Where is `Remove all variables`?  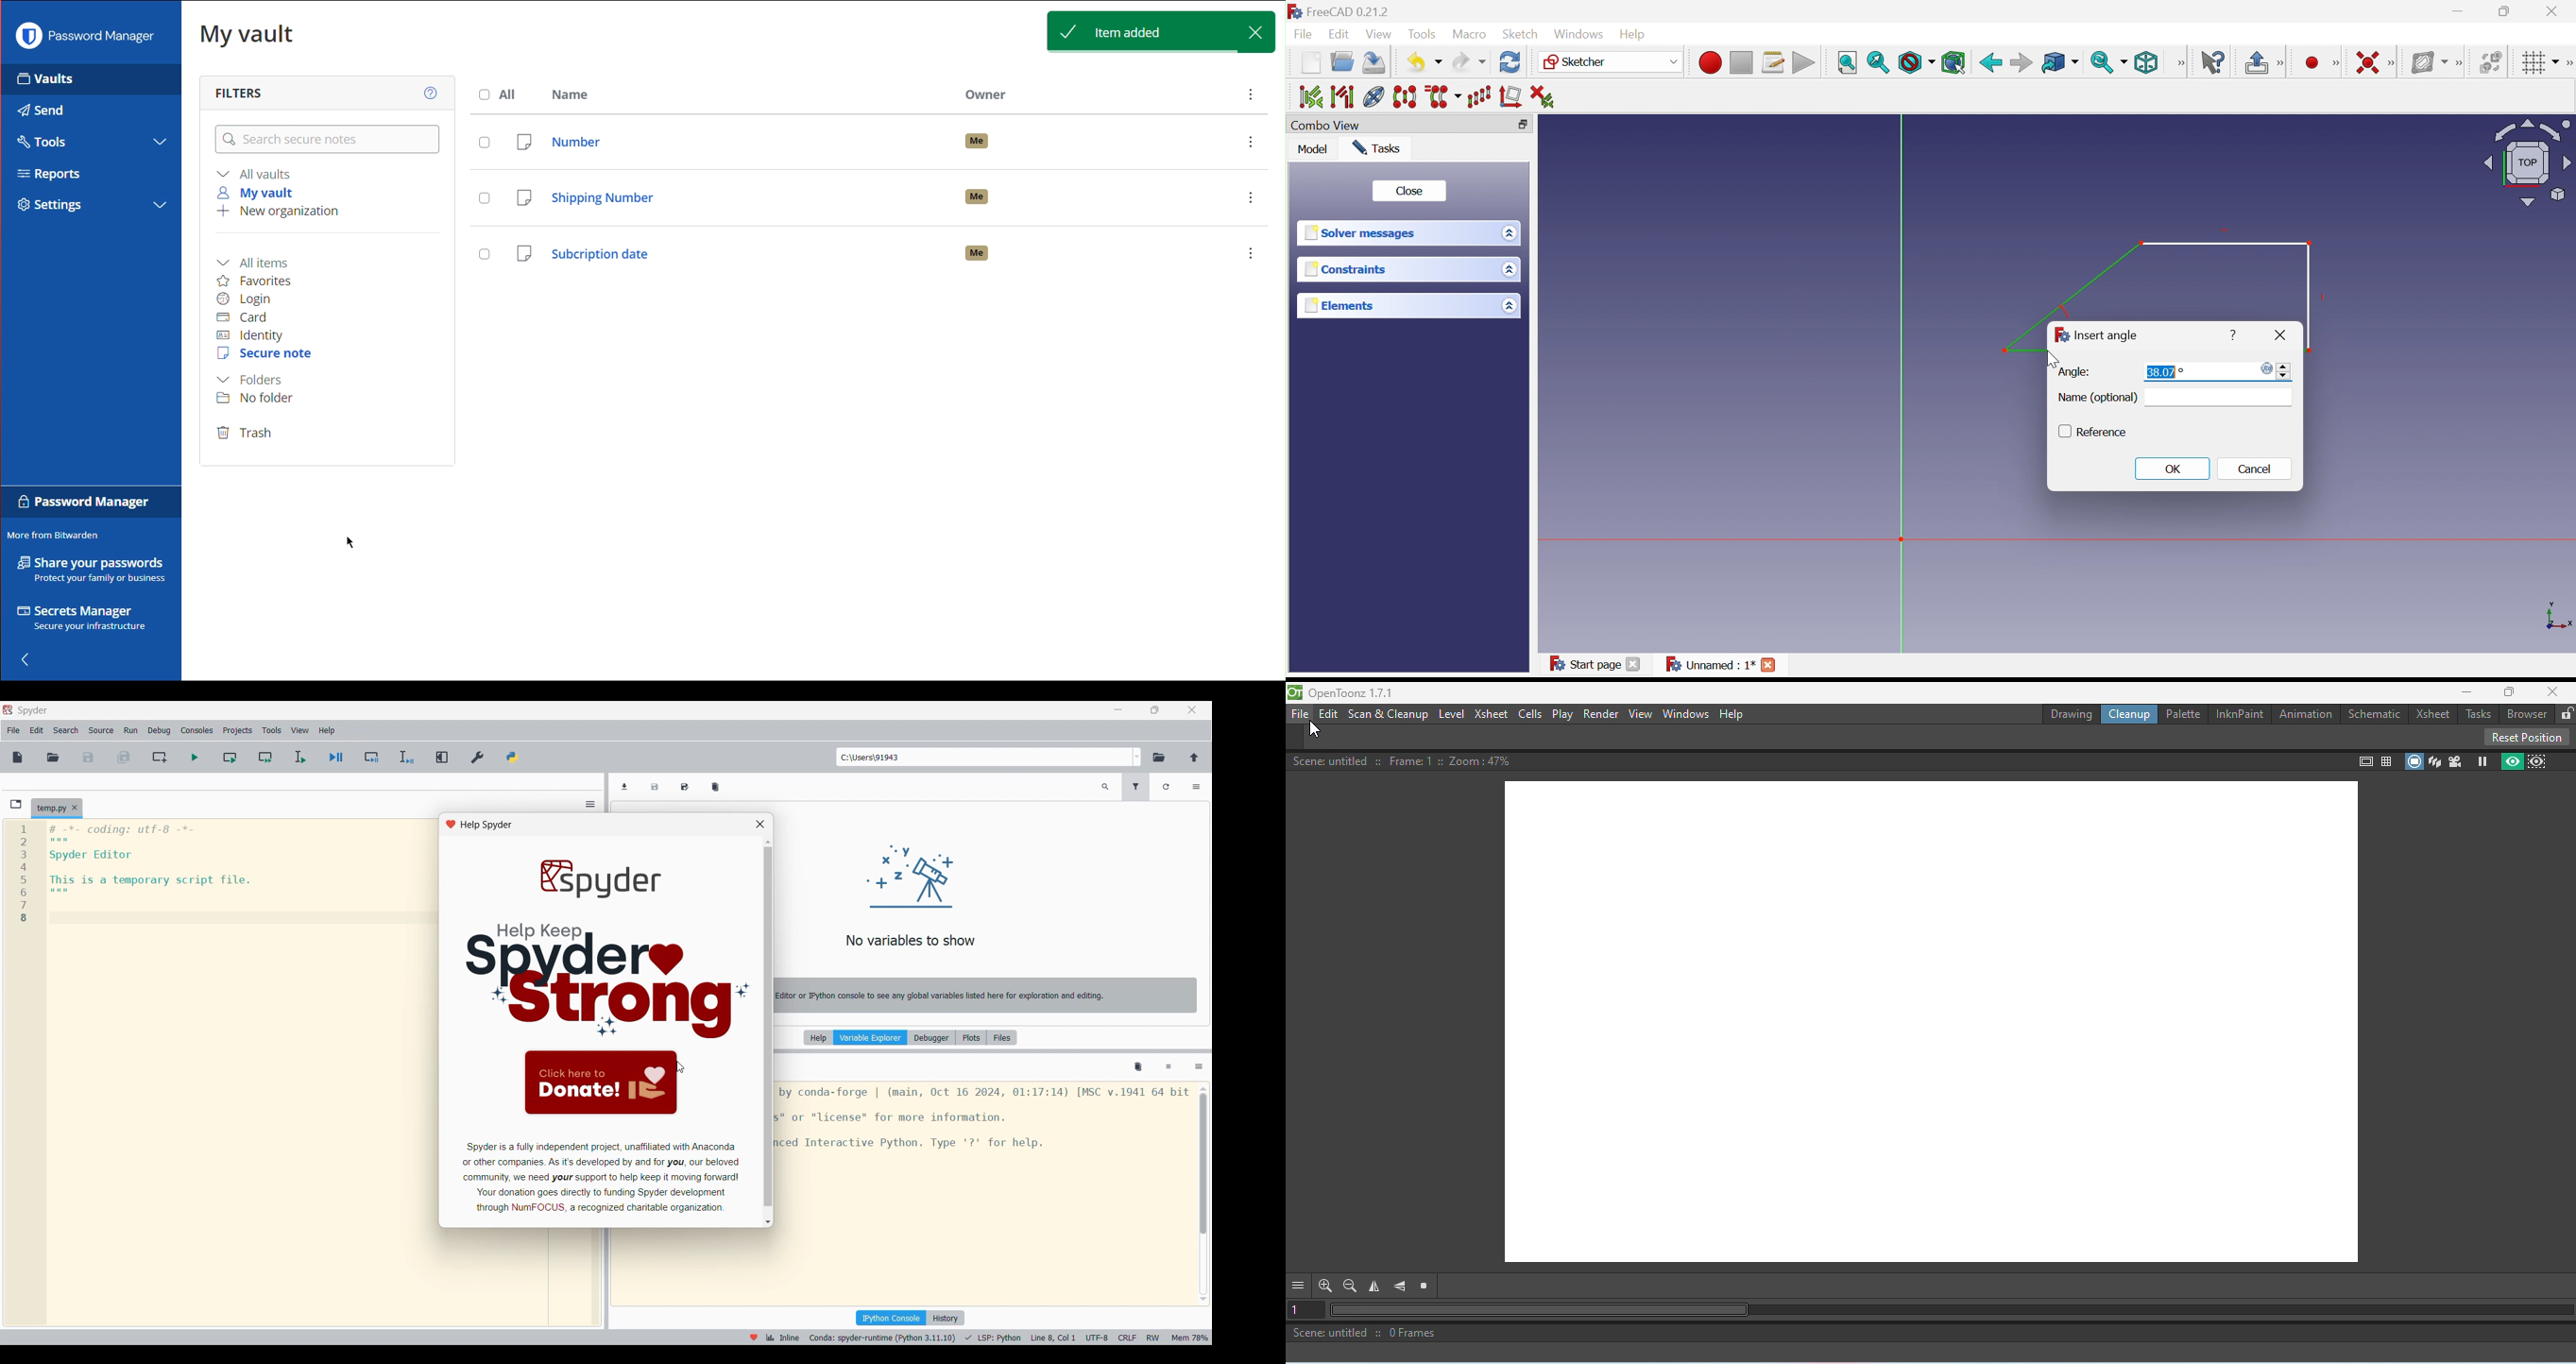 Remove all variables is located at coordinates (715, 787).